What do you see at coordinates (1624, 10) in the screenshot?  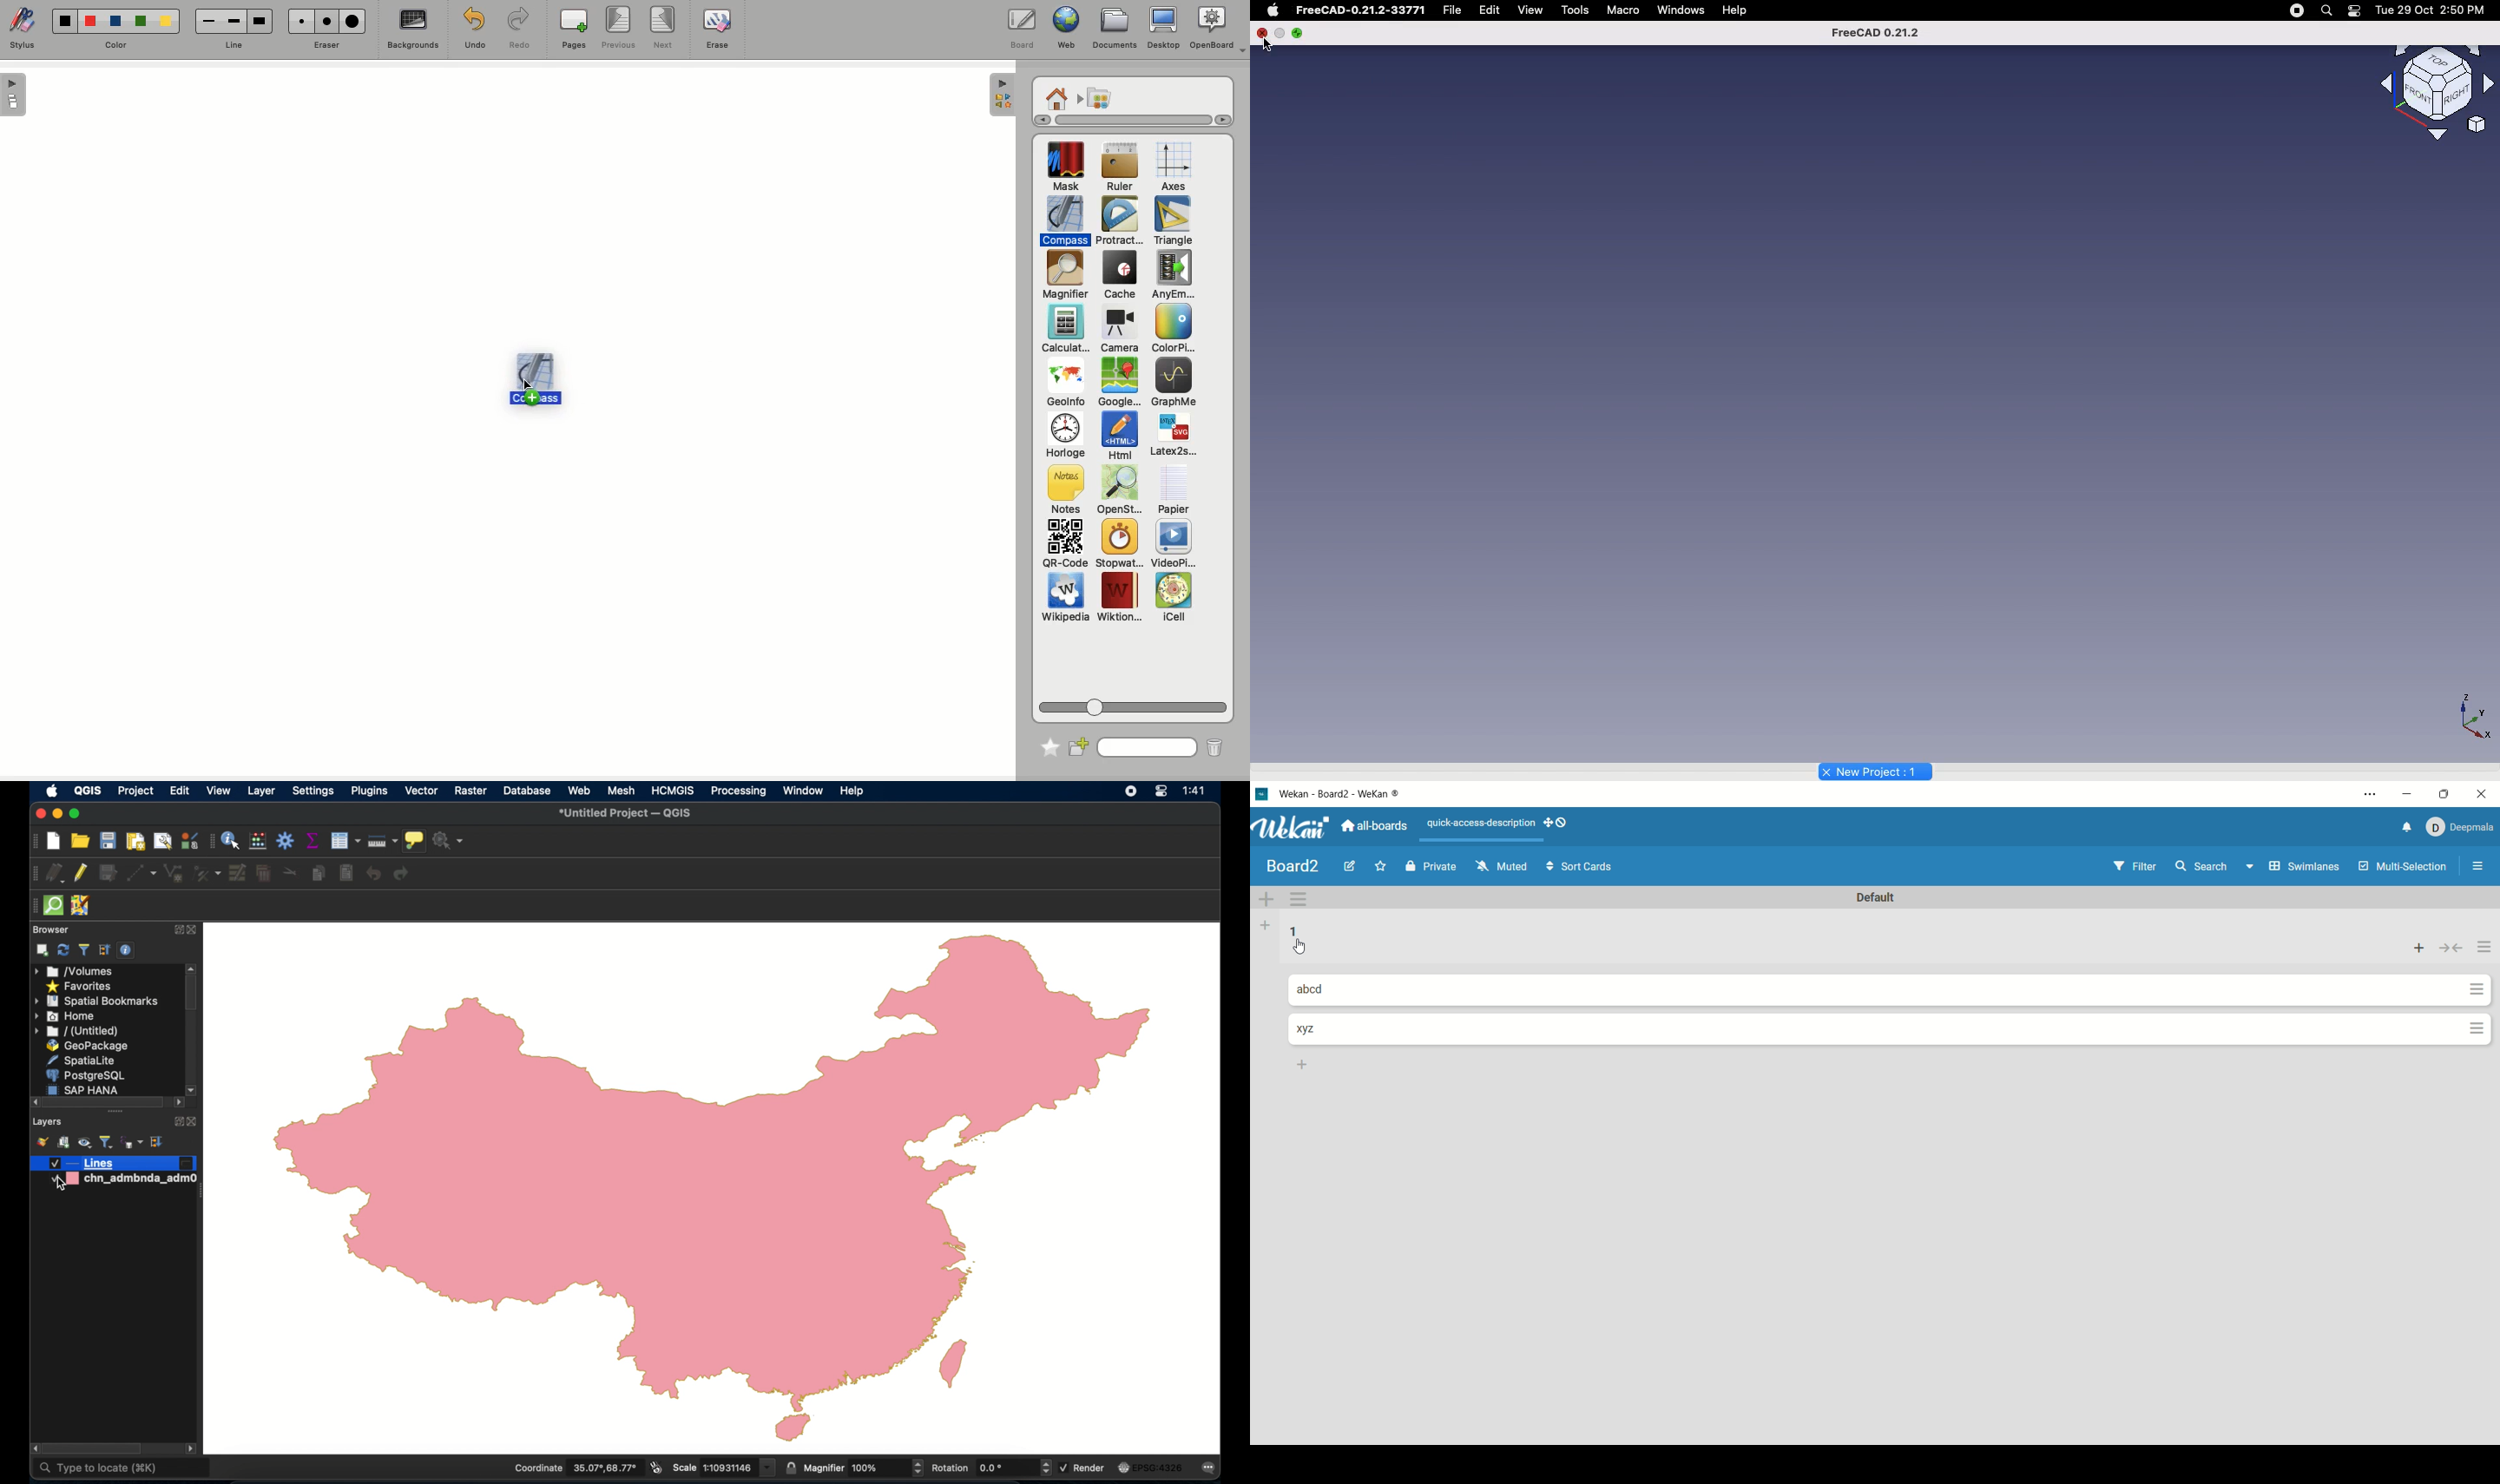 I see `Macro` at bounding box center [1624, 10].